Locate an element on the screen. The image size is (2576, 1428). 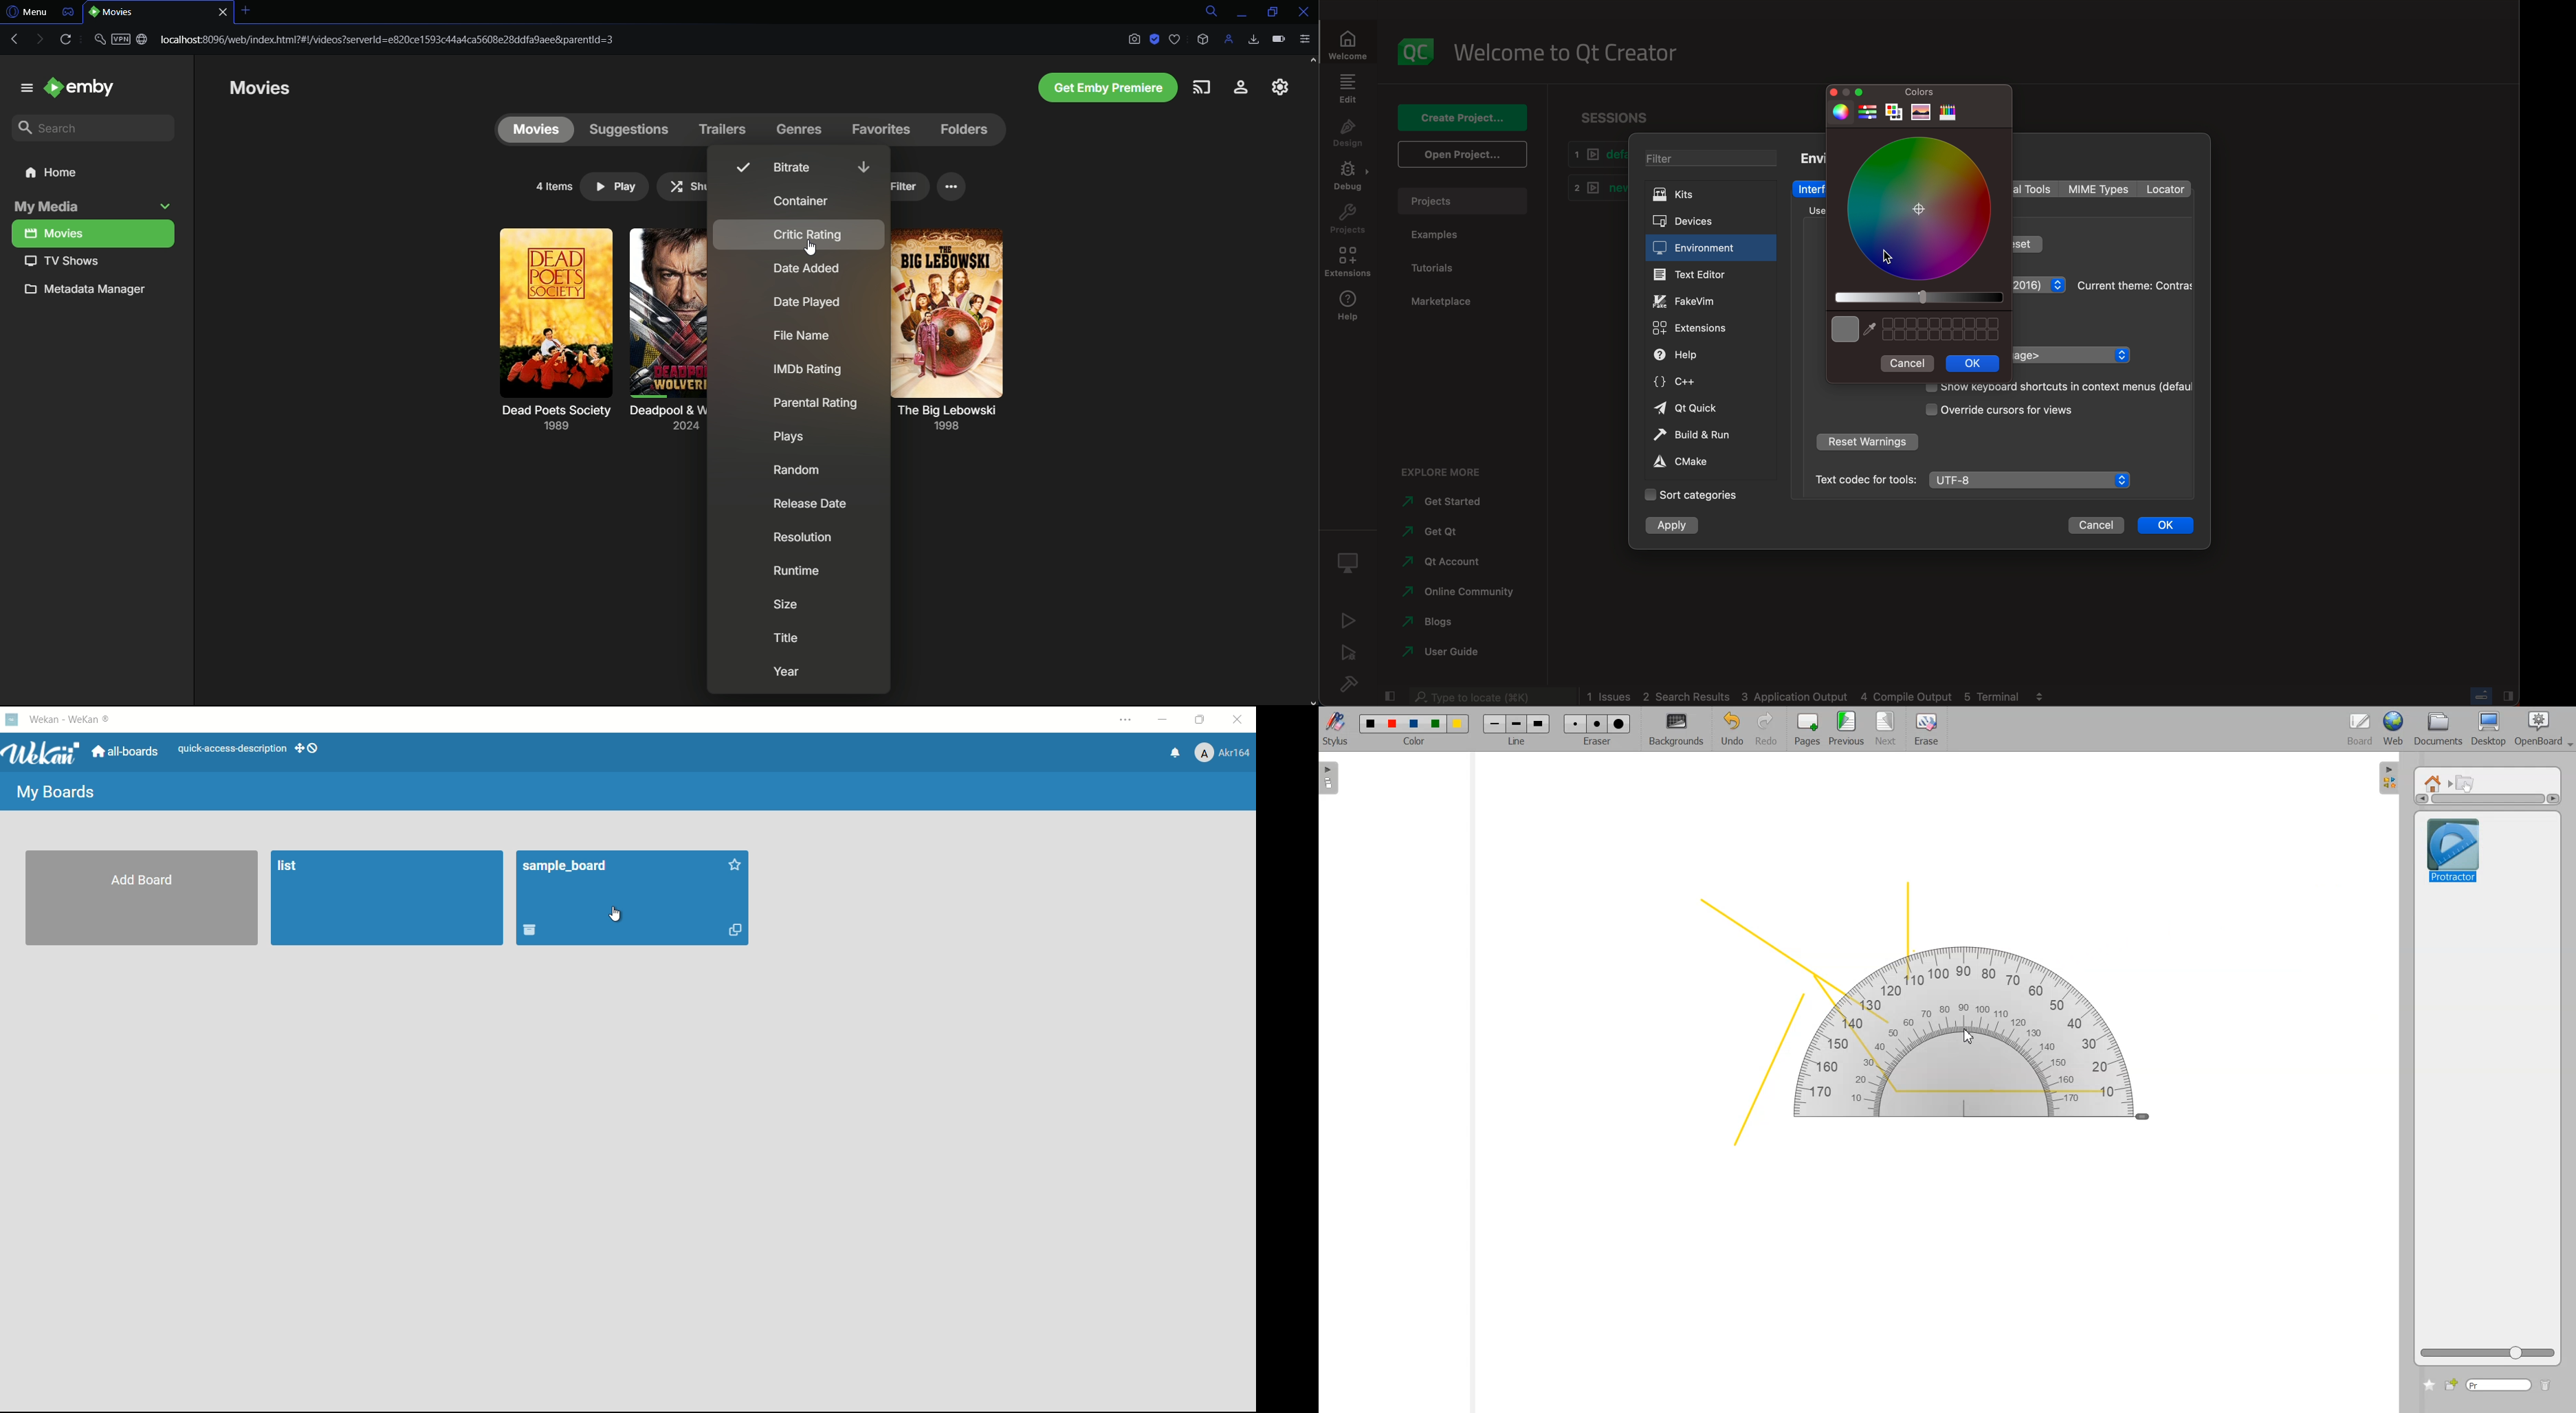
ok is located at coordinates (2166, 523).